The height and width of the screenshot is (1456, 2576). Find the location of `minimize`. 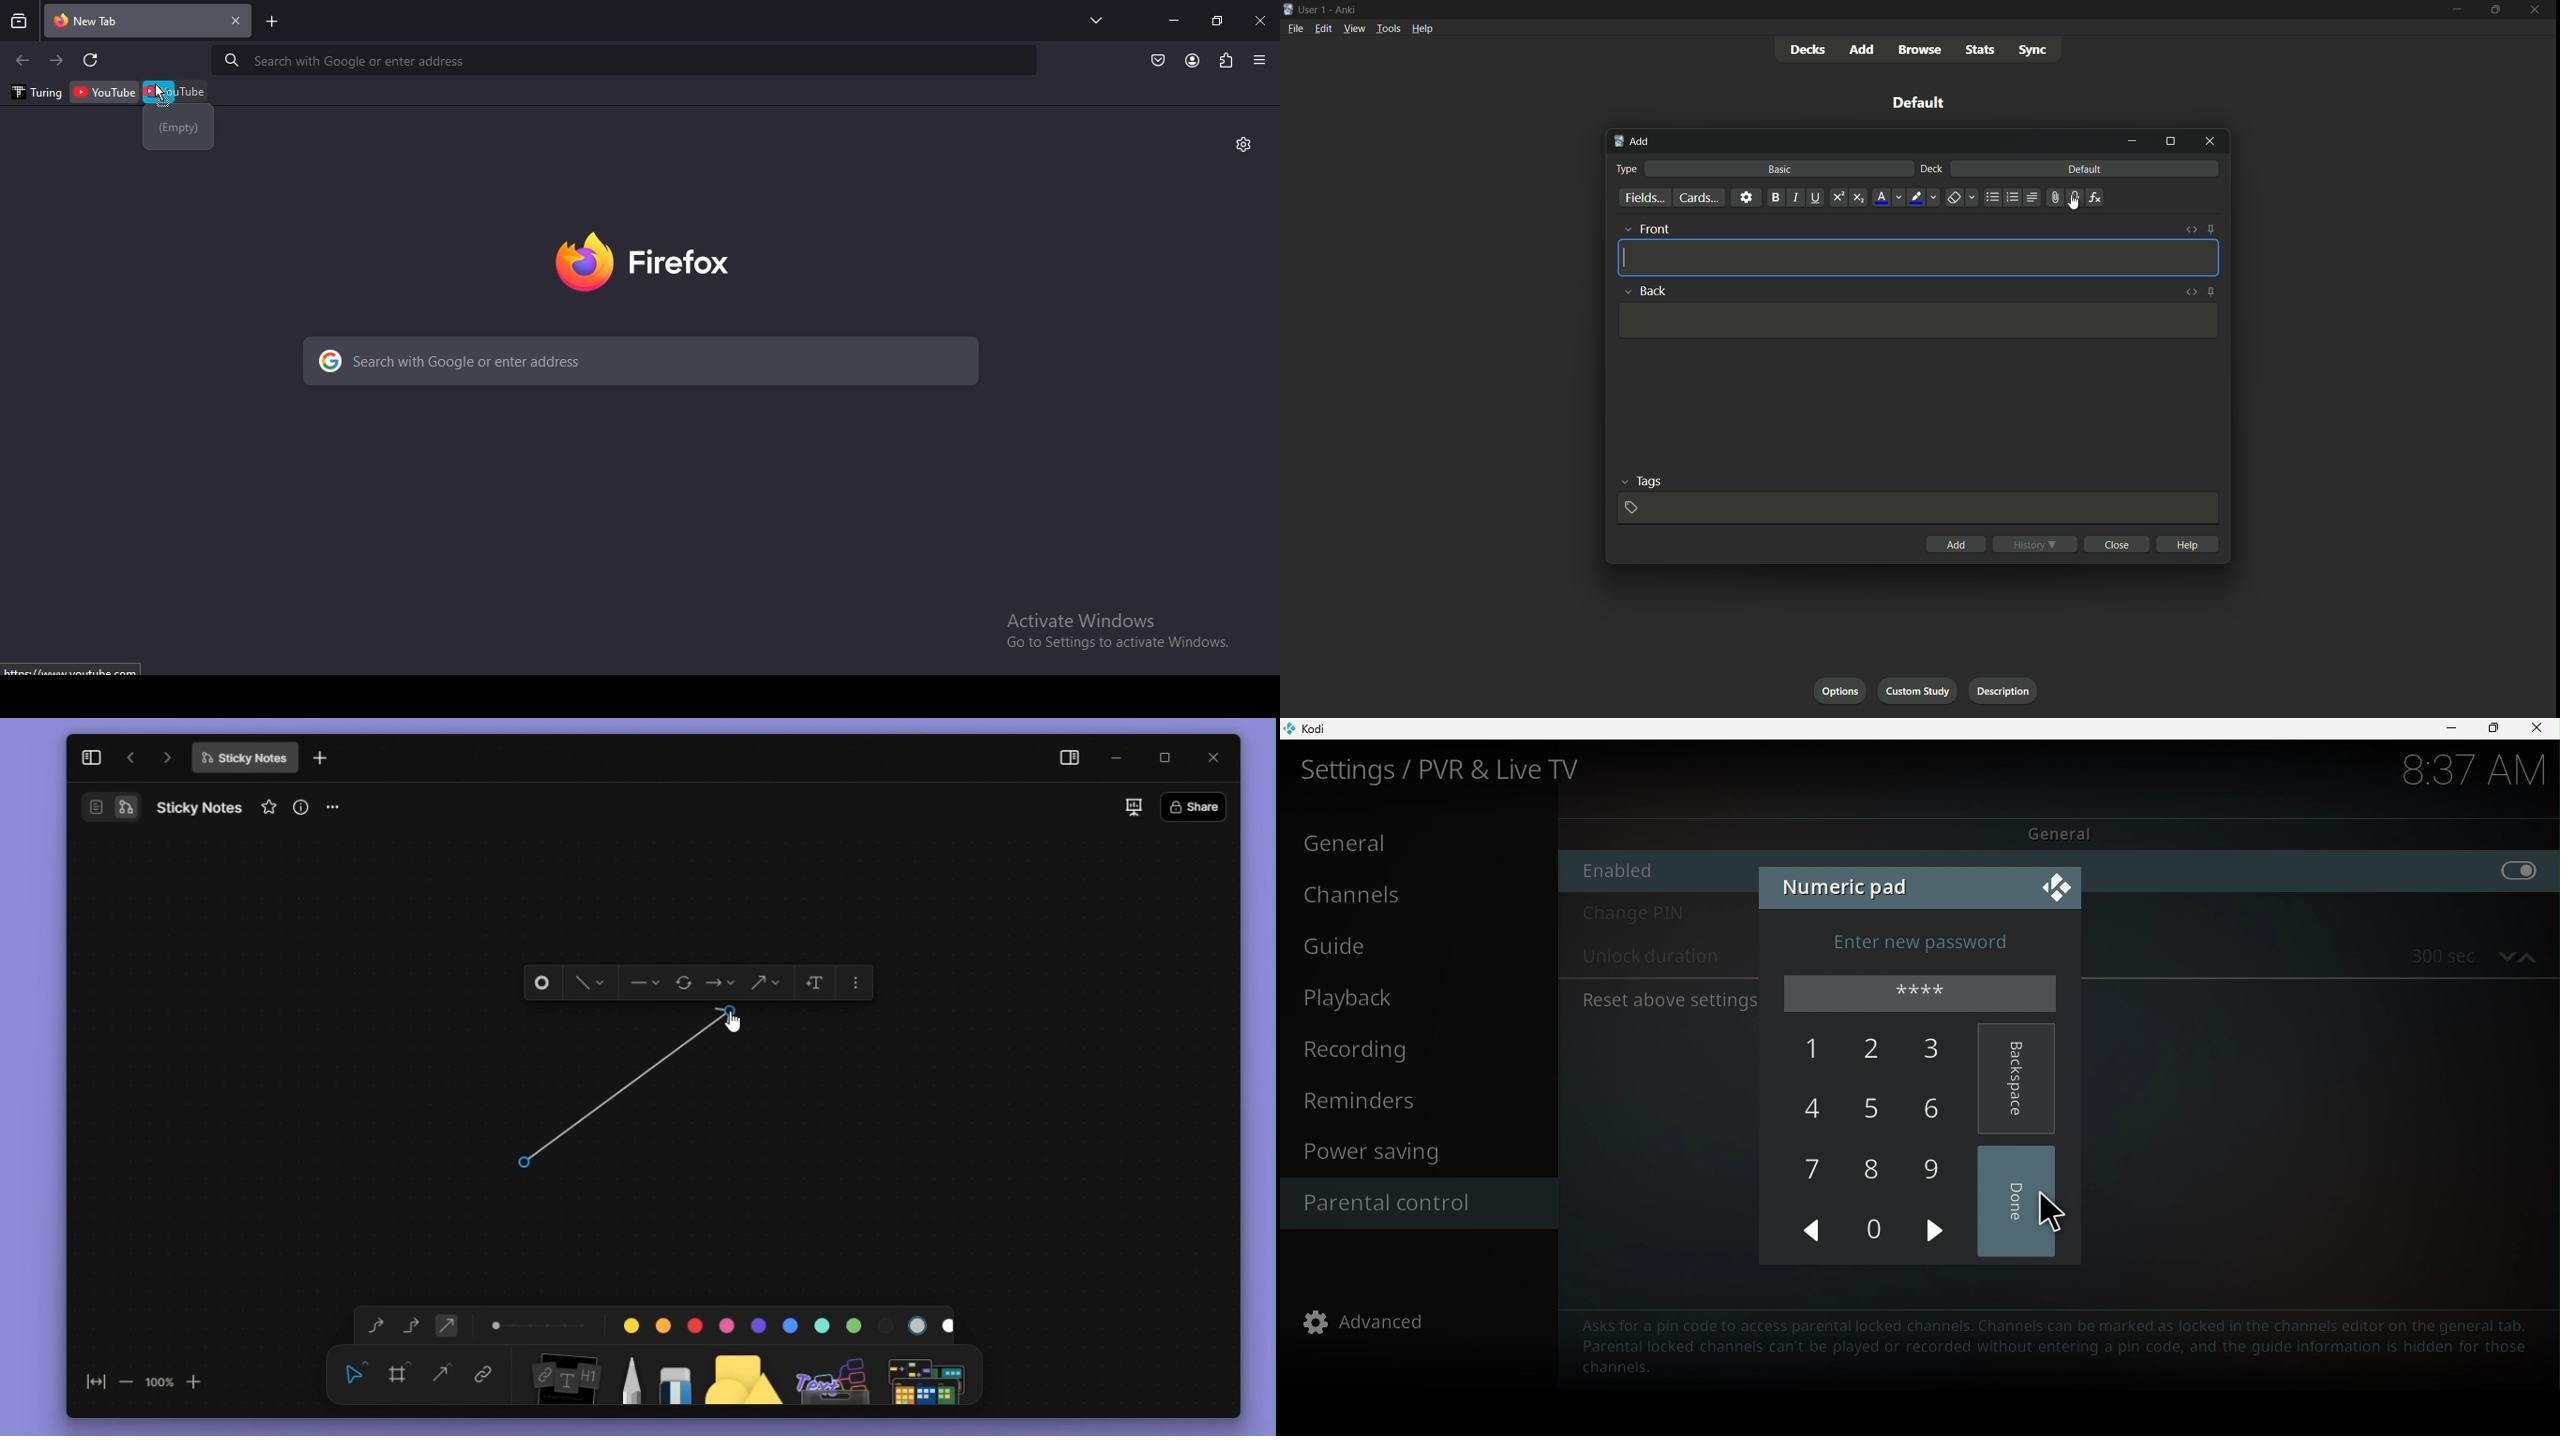

minimize is located at coordinates (1122, 759).